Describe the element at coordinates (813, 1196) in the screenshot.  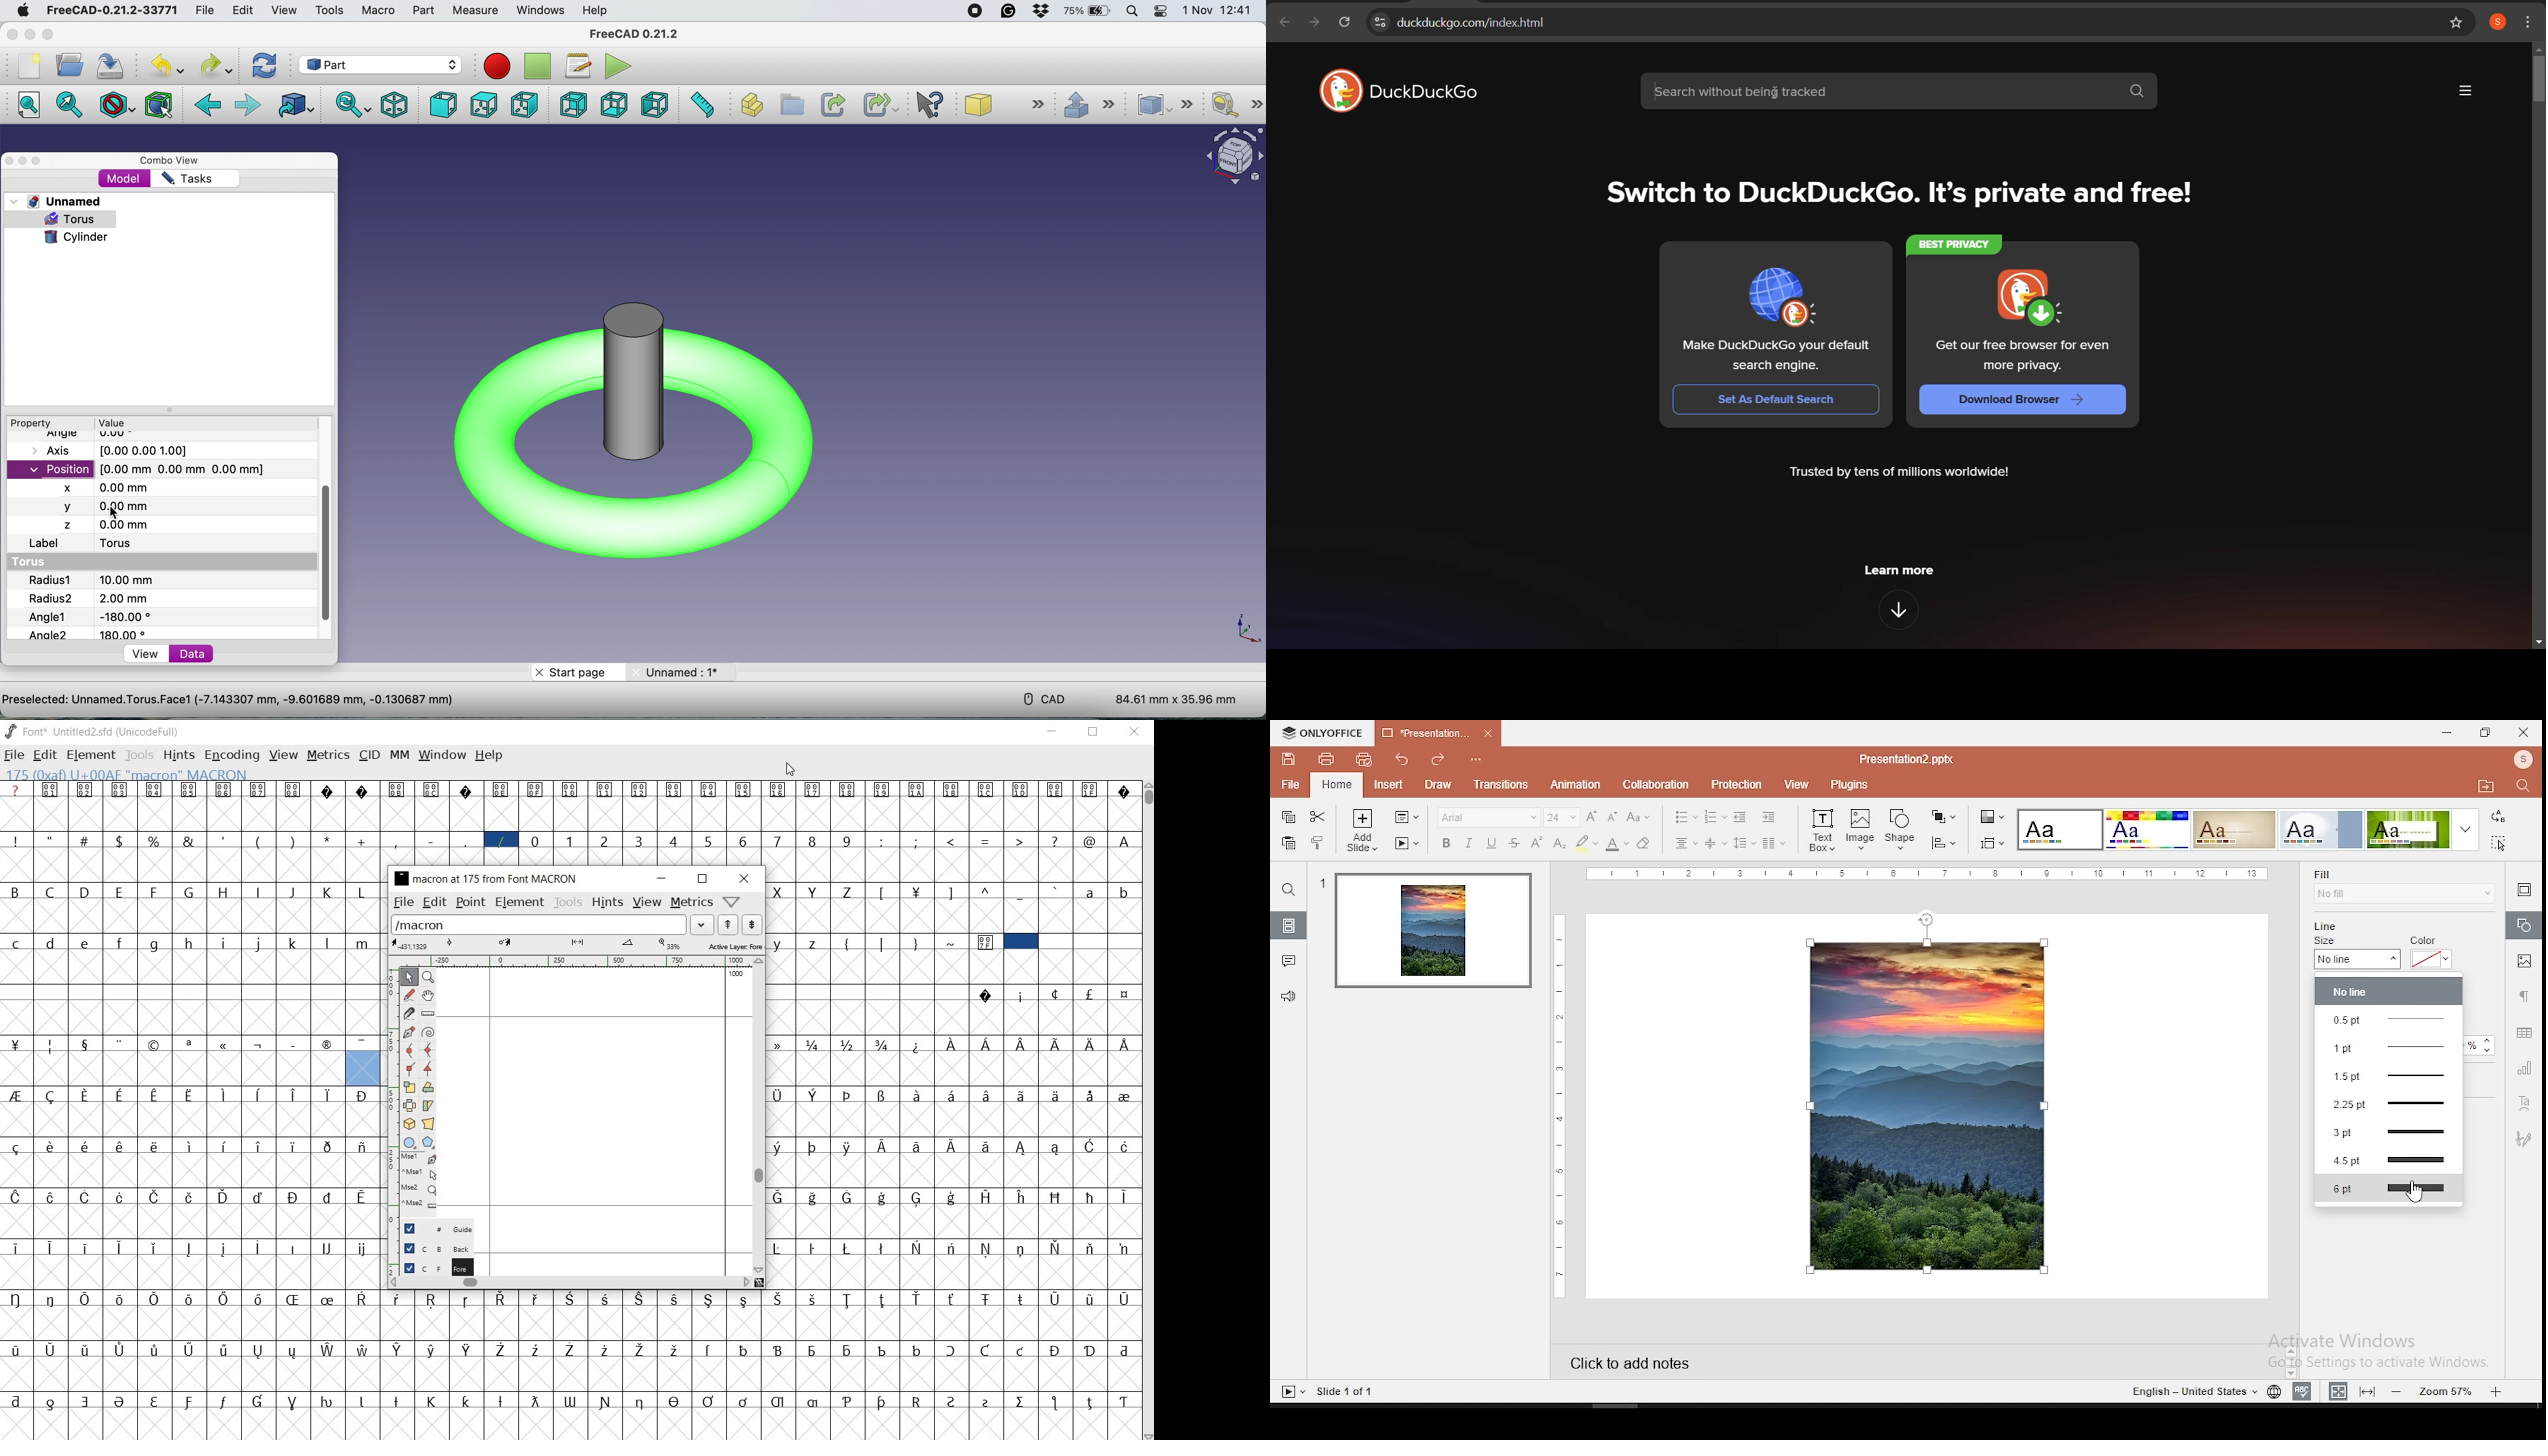
I see `Symbol` at that location.